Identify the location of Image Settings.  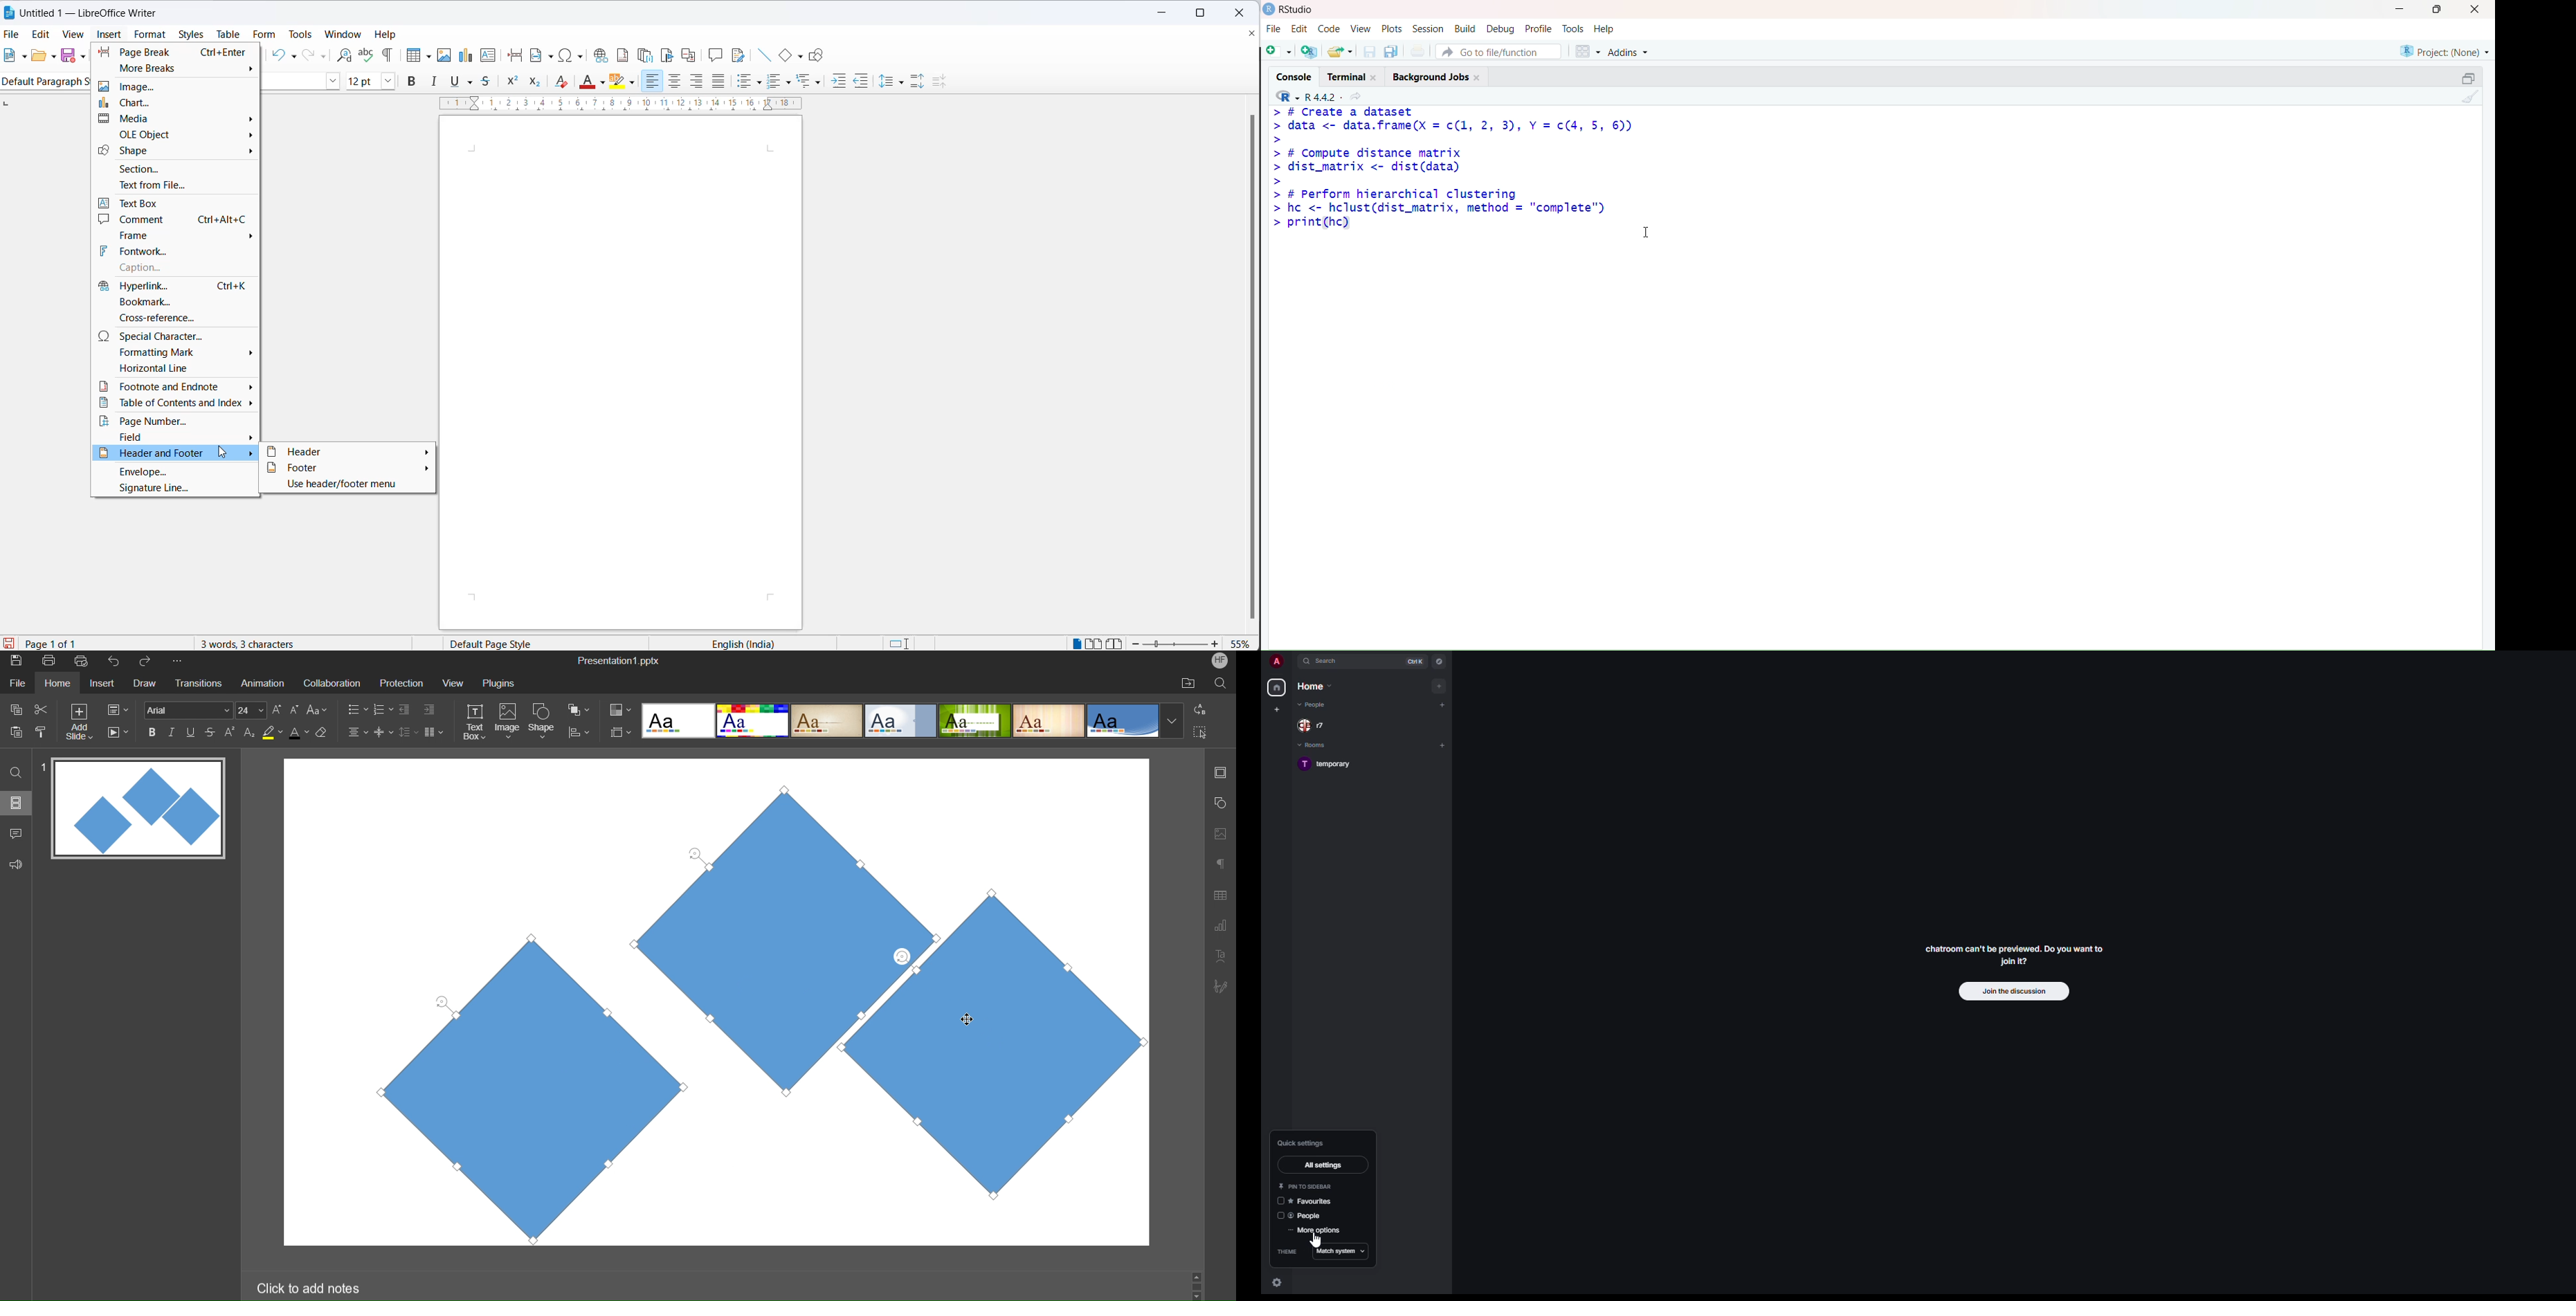
(1219, 833).